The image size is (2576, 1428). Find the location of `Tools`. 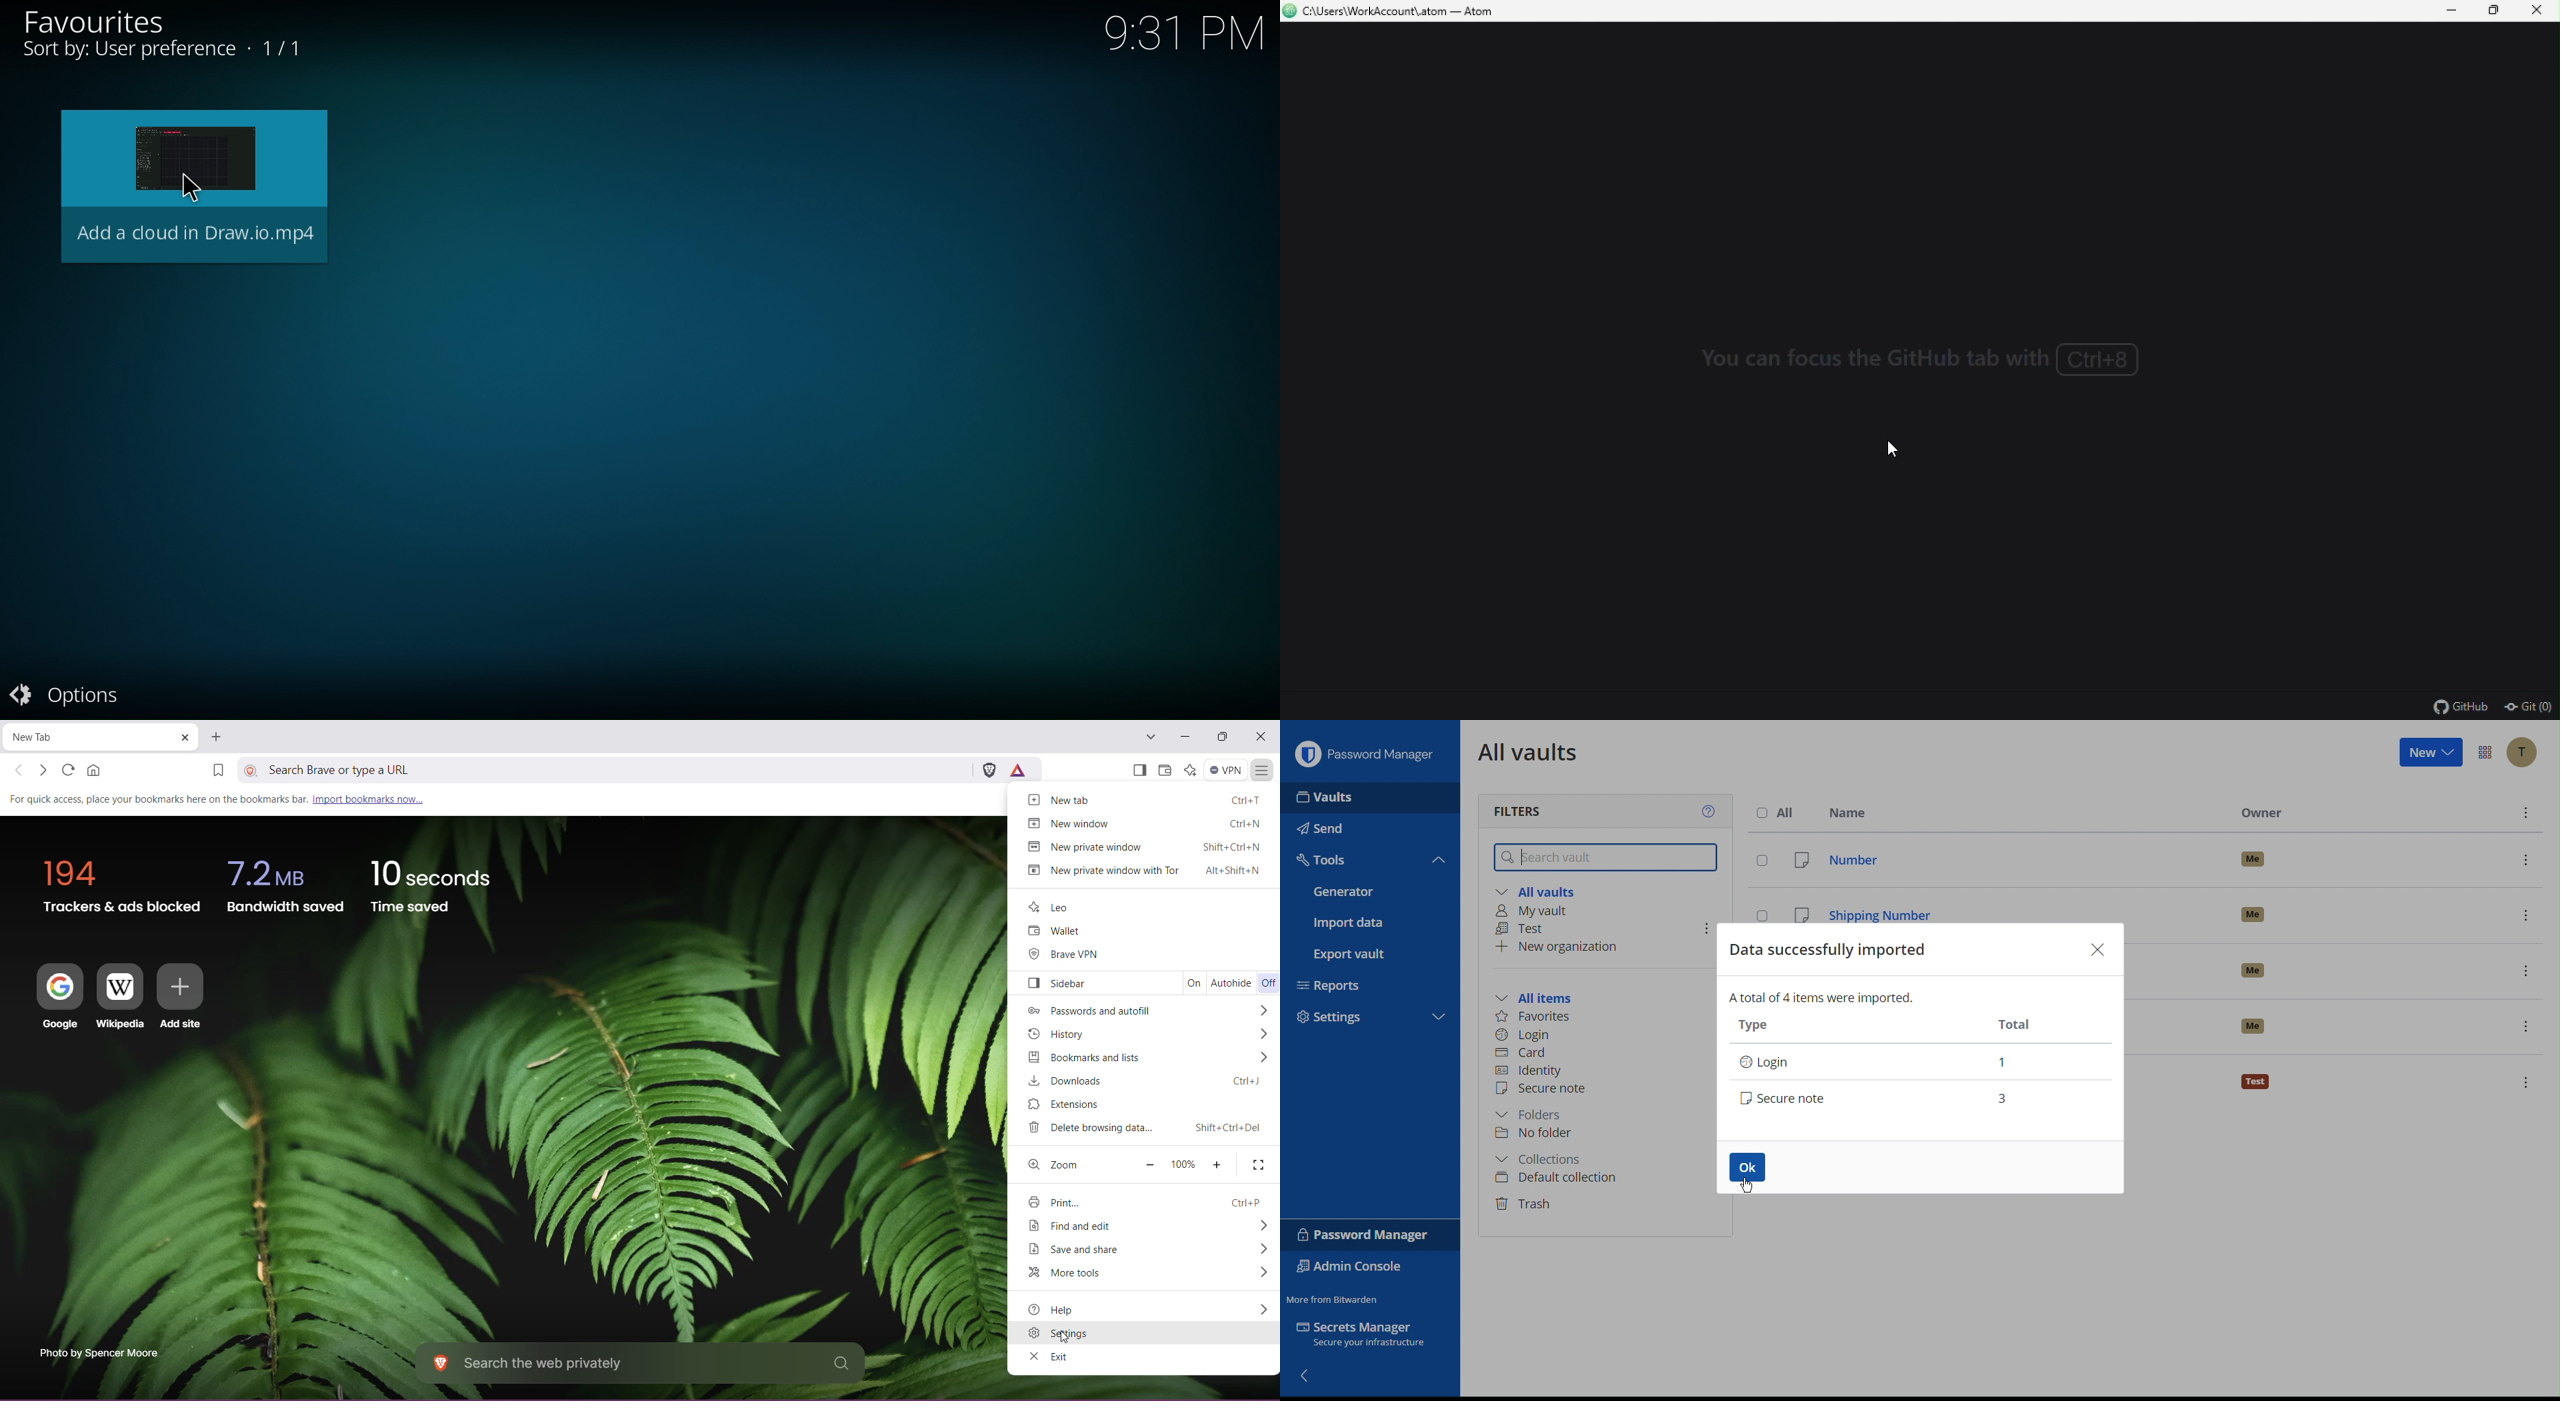

Tools is located at coordinates (1353, 860).